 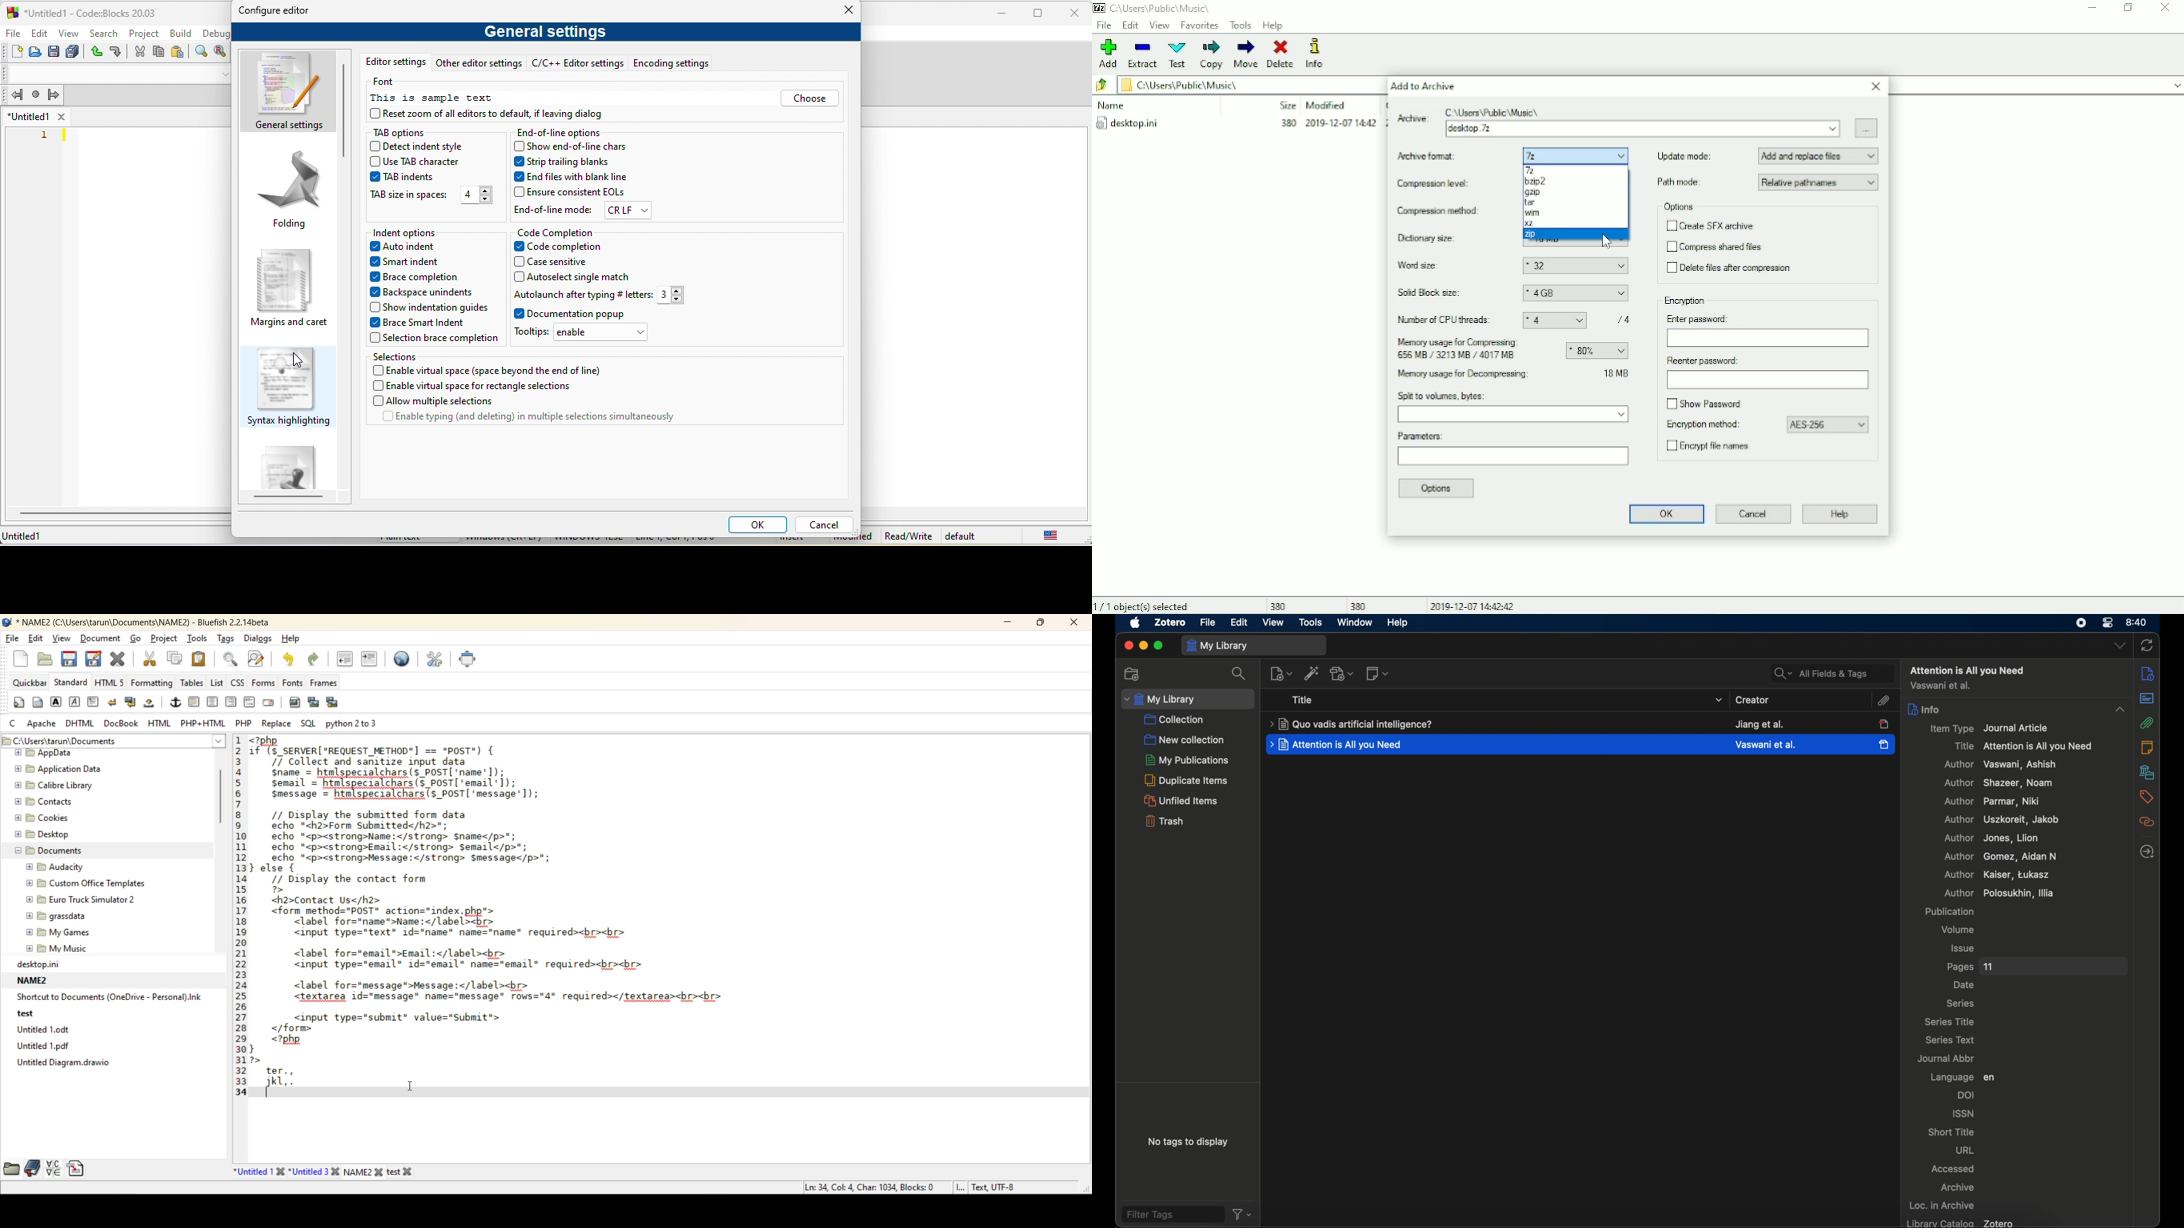 I want to click on dropdown menu opened, so click(x=2120, y=709).